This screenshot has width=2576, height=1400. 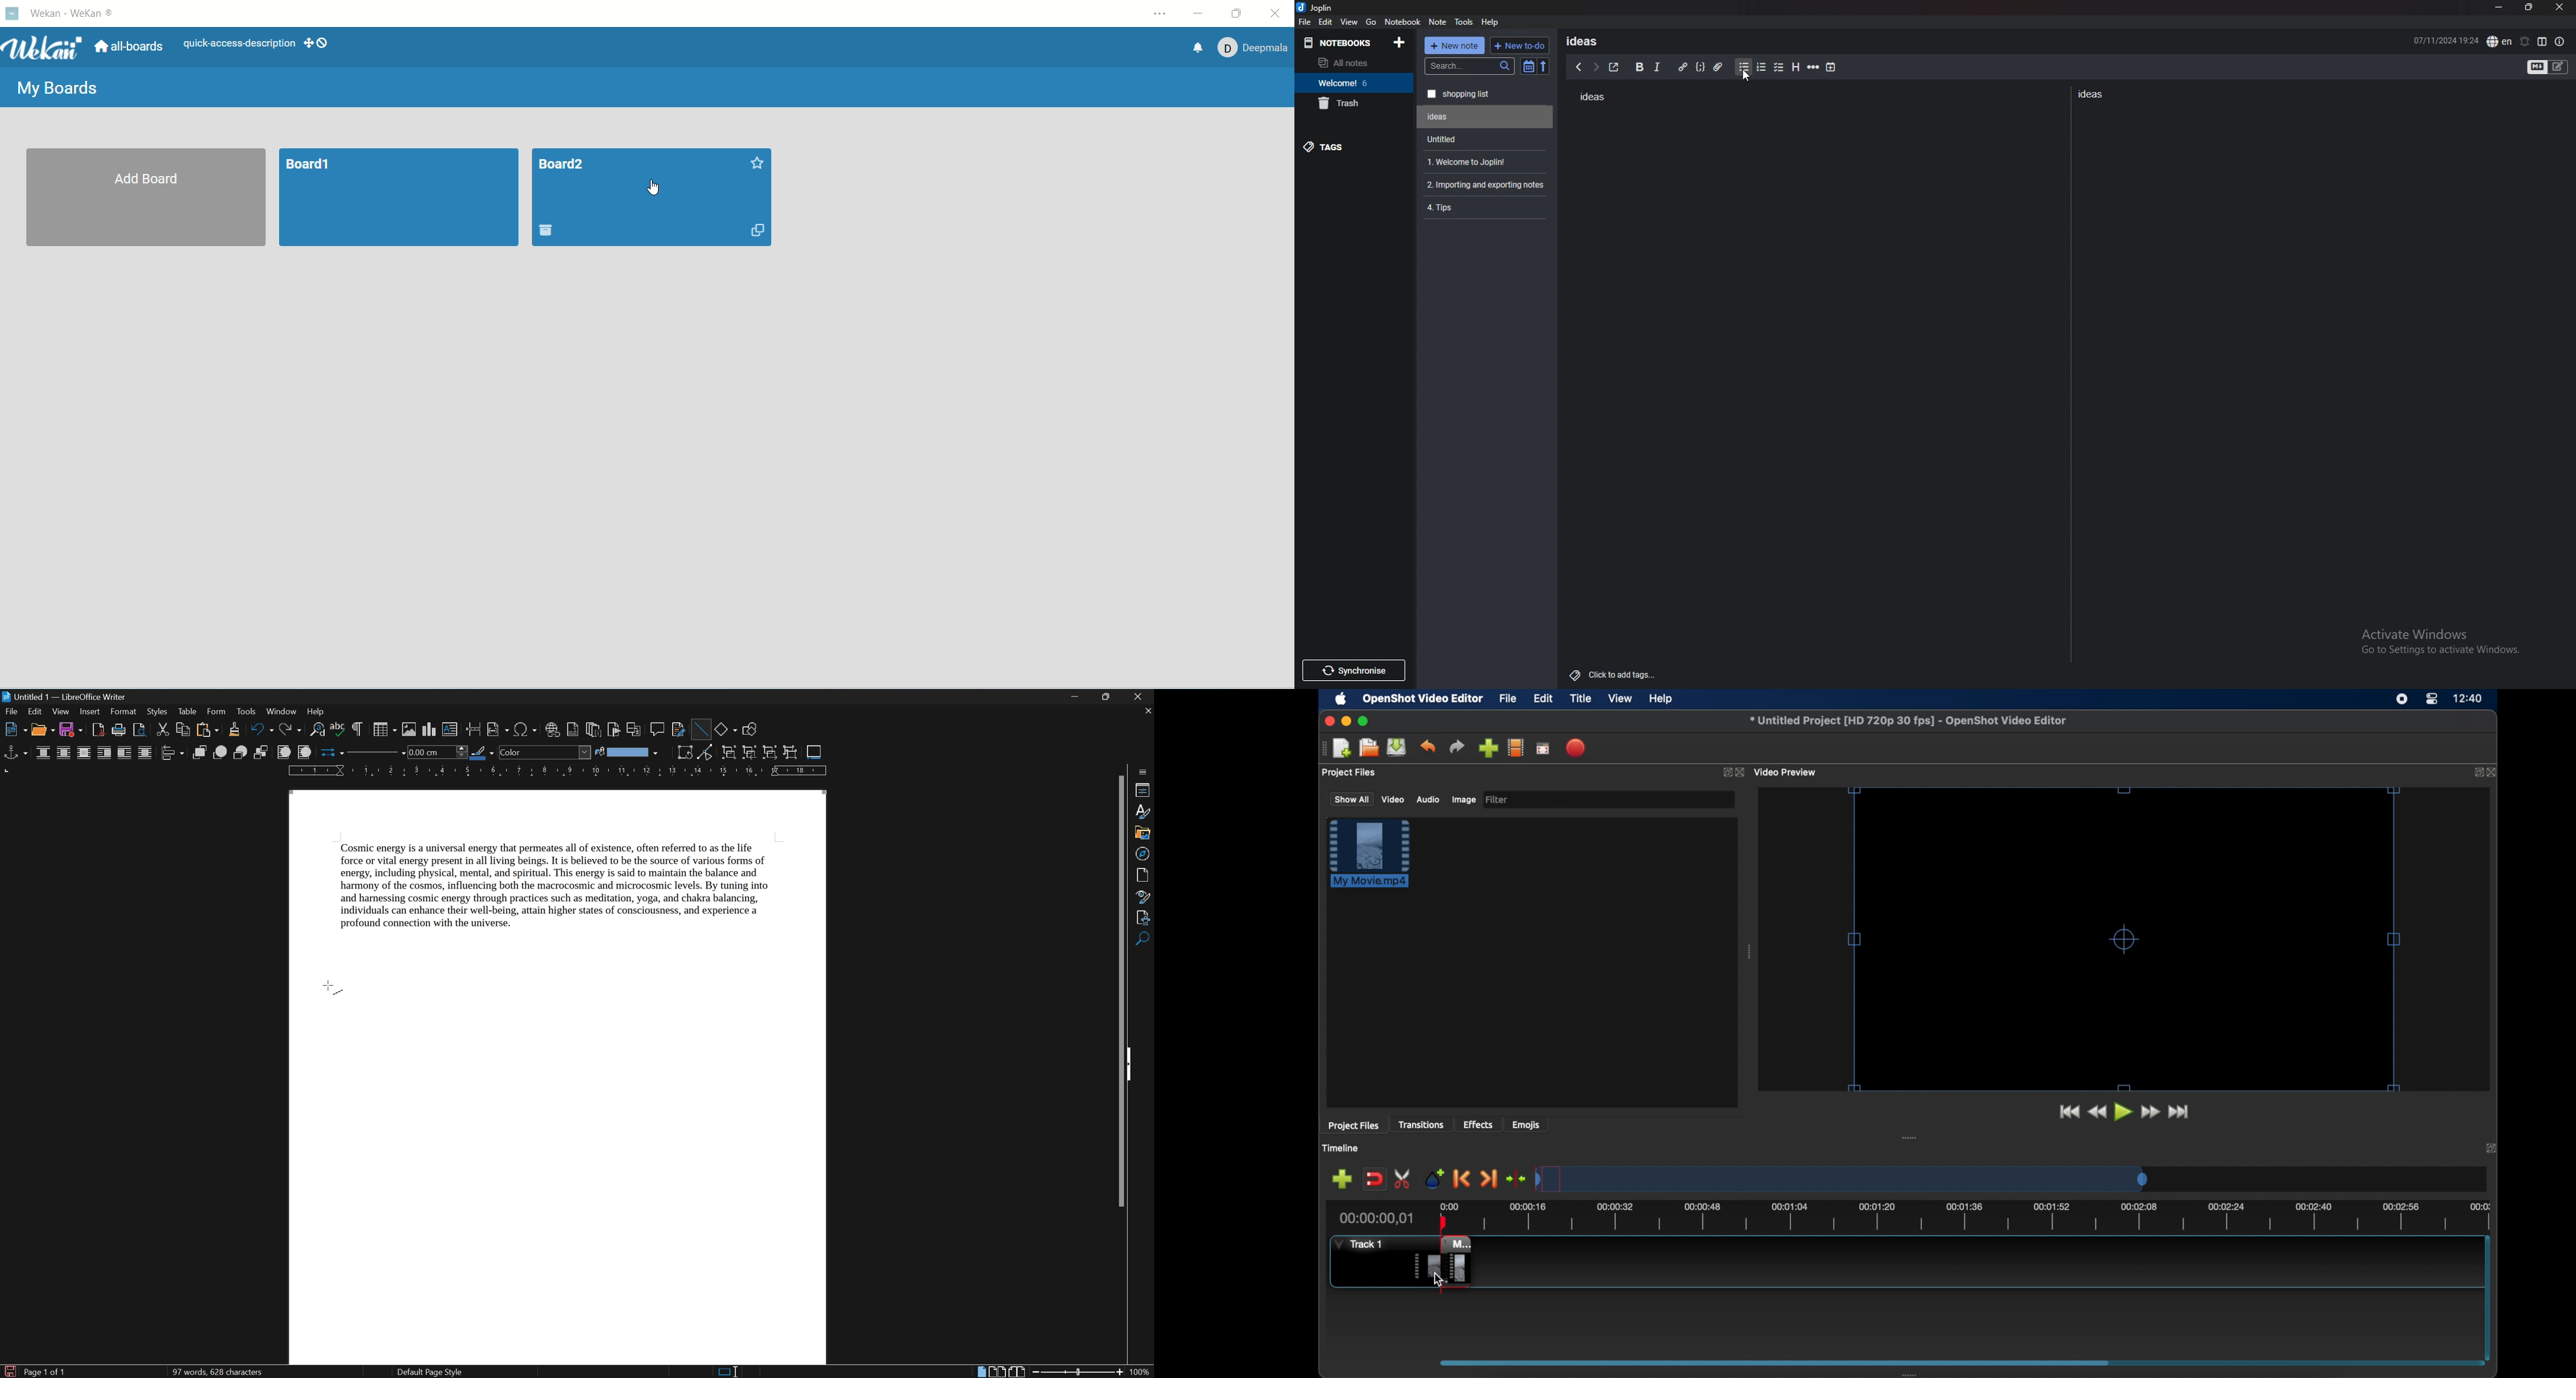 I want to click on basic shapes, so click(x=726, y=728).